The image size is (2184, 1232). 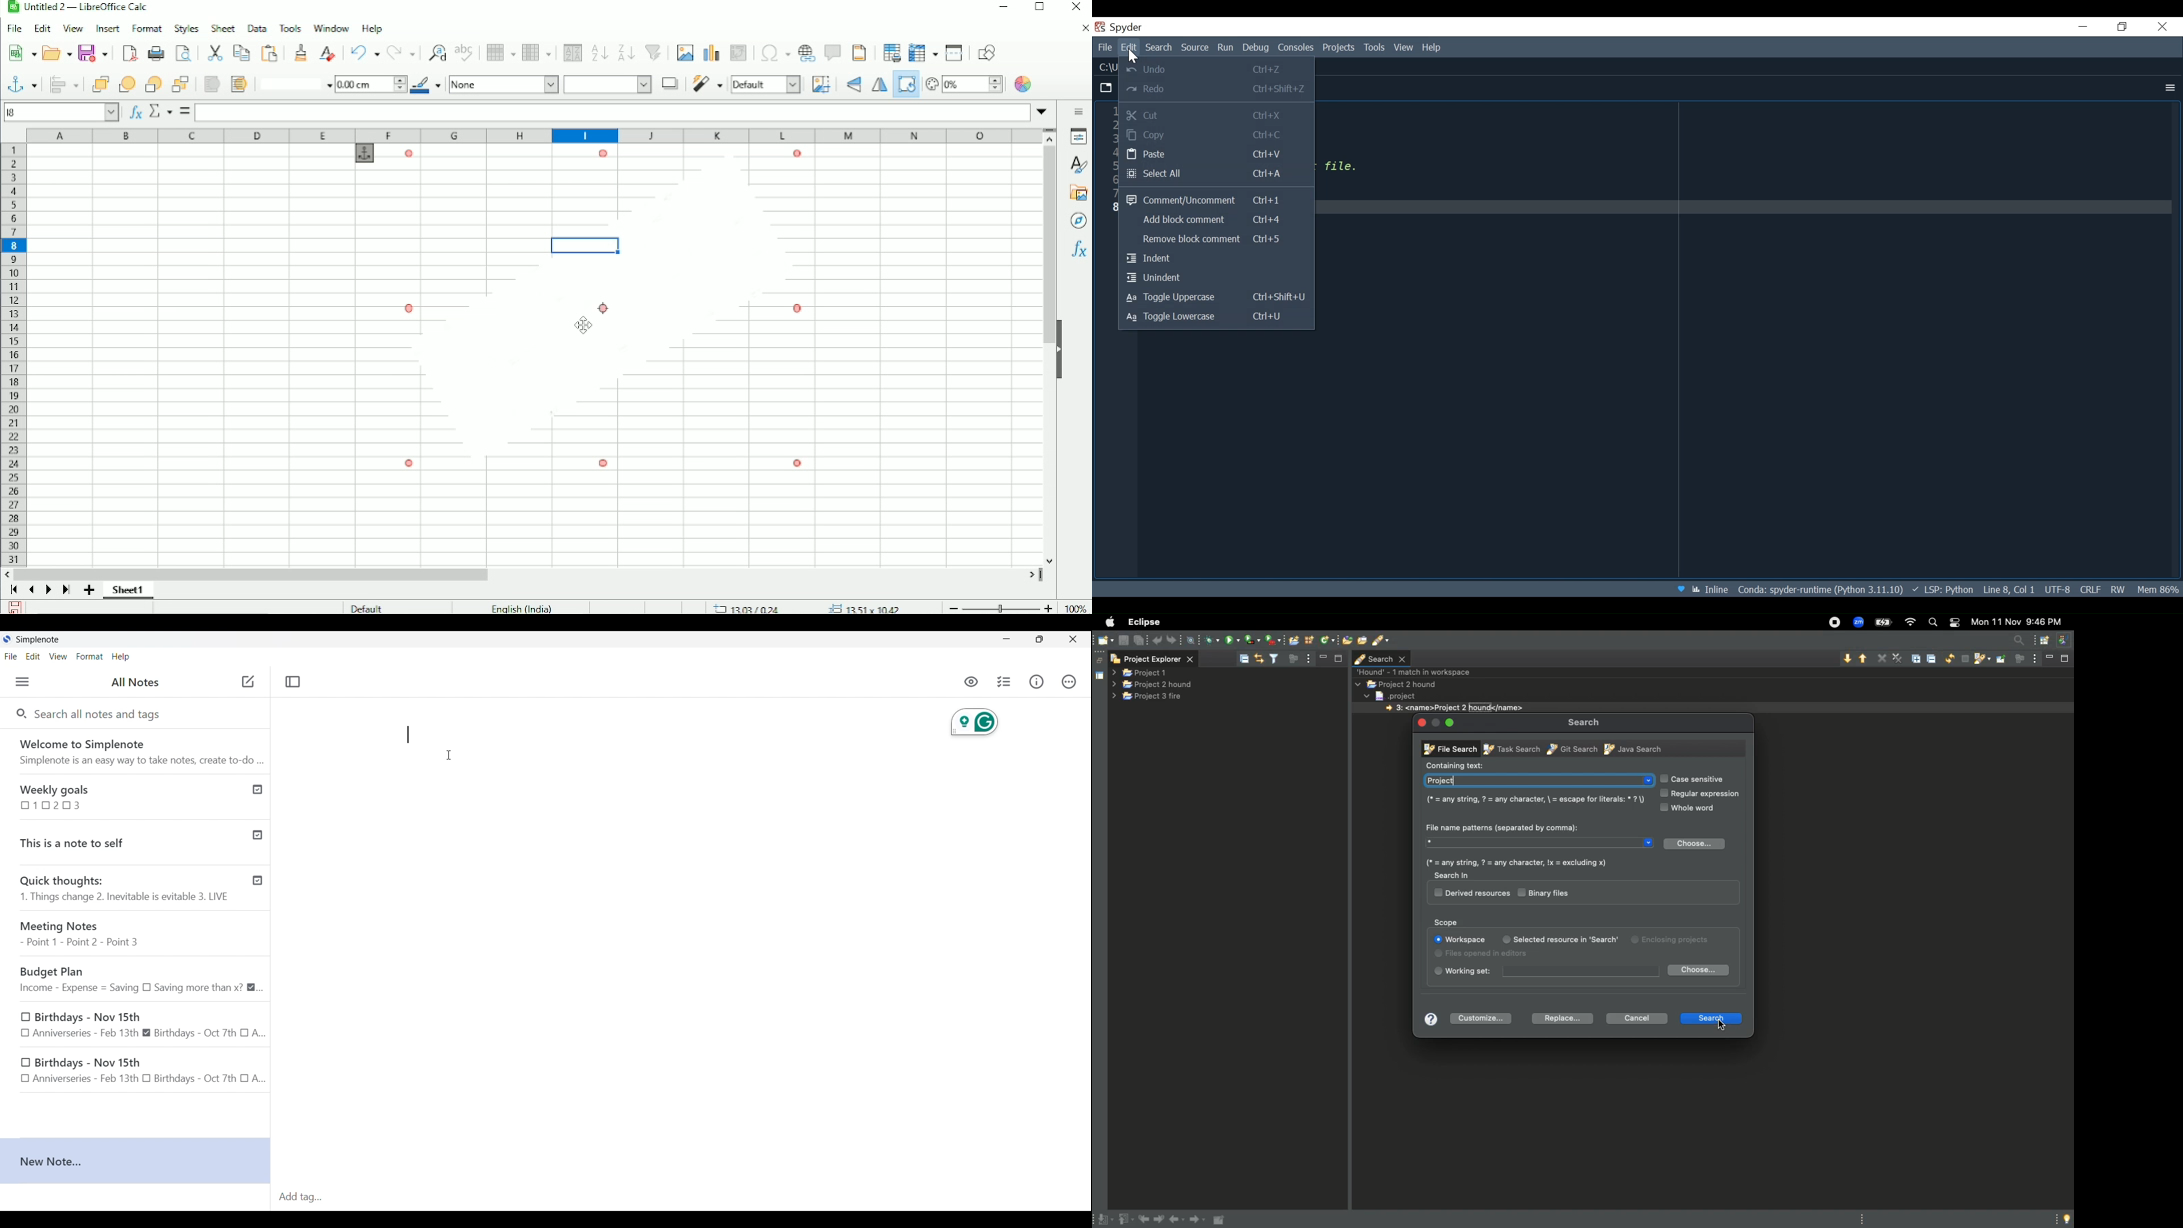 What do you see at coordinates (1516, 862) in the screenshot?
I see `(* = any string, ? = any character, Ix = excluding x)` at bounding box center [1516, 862].